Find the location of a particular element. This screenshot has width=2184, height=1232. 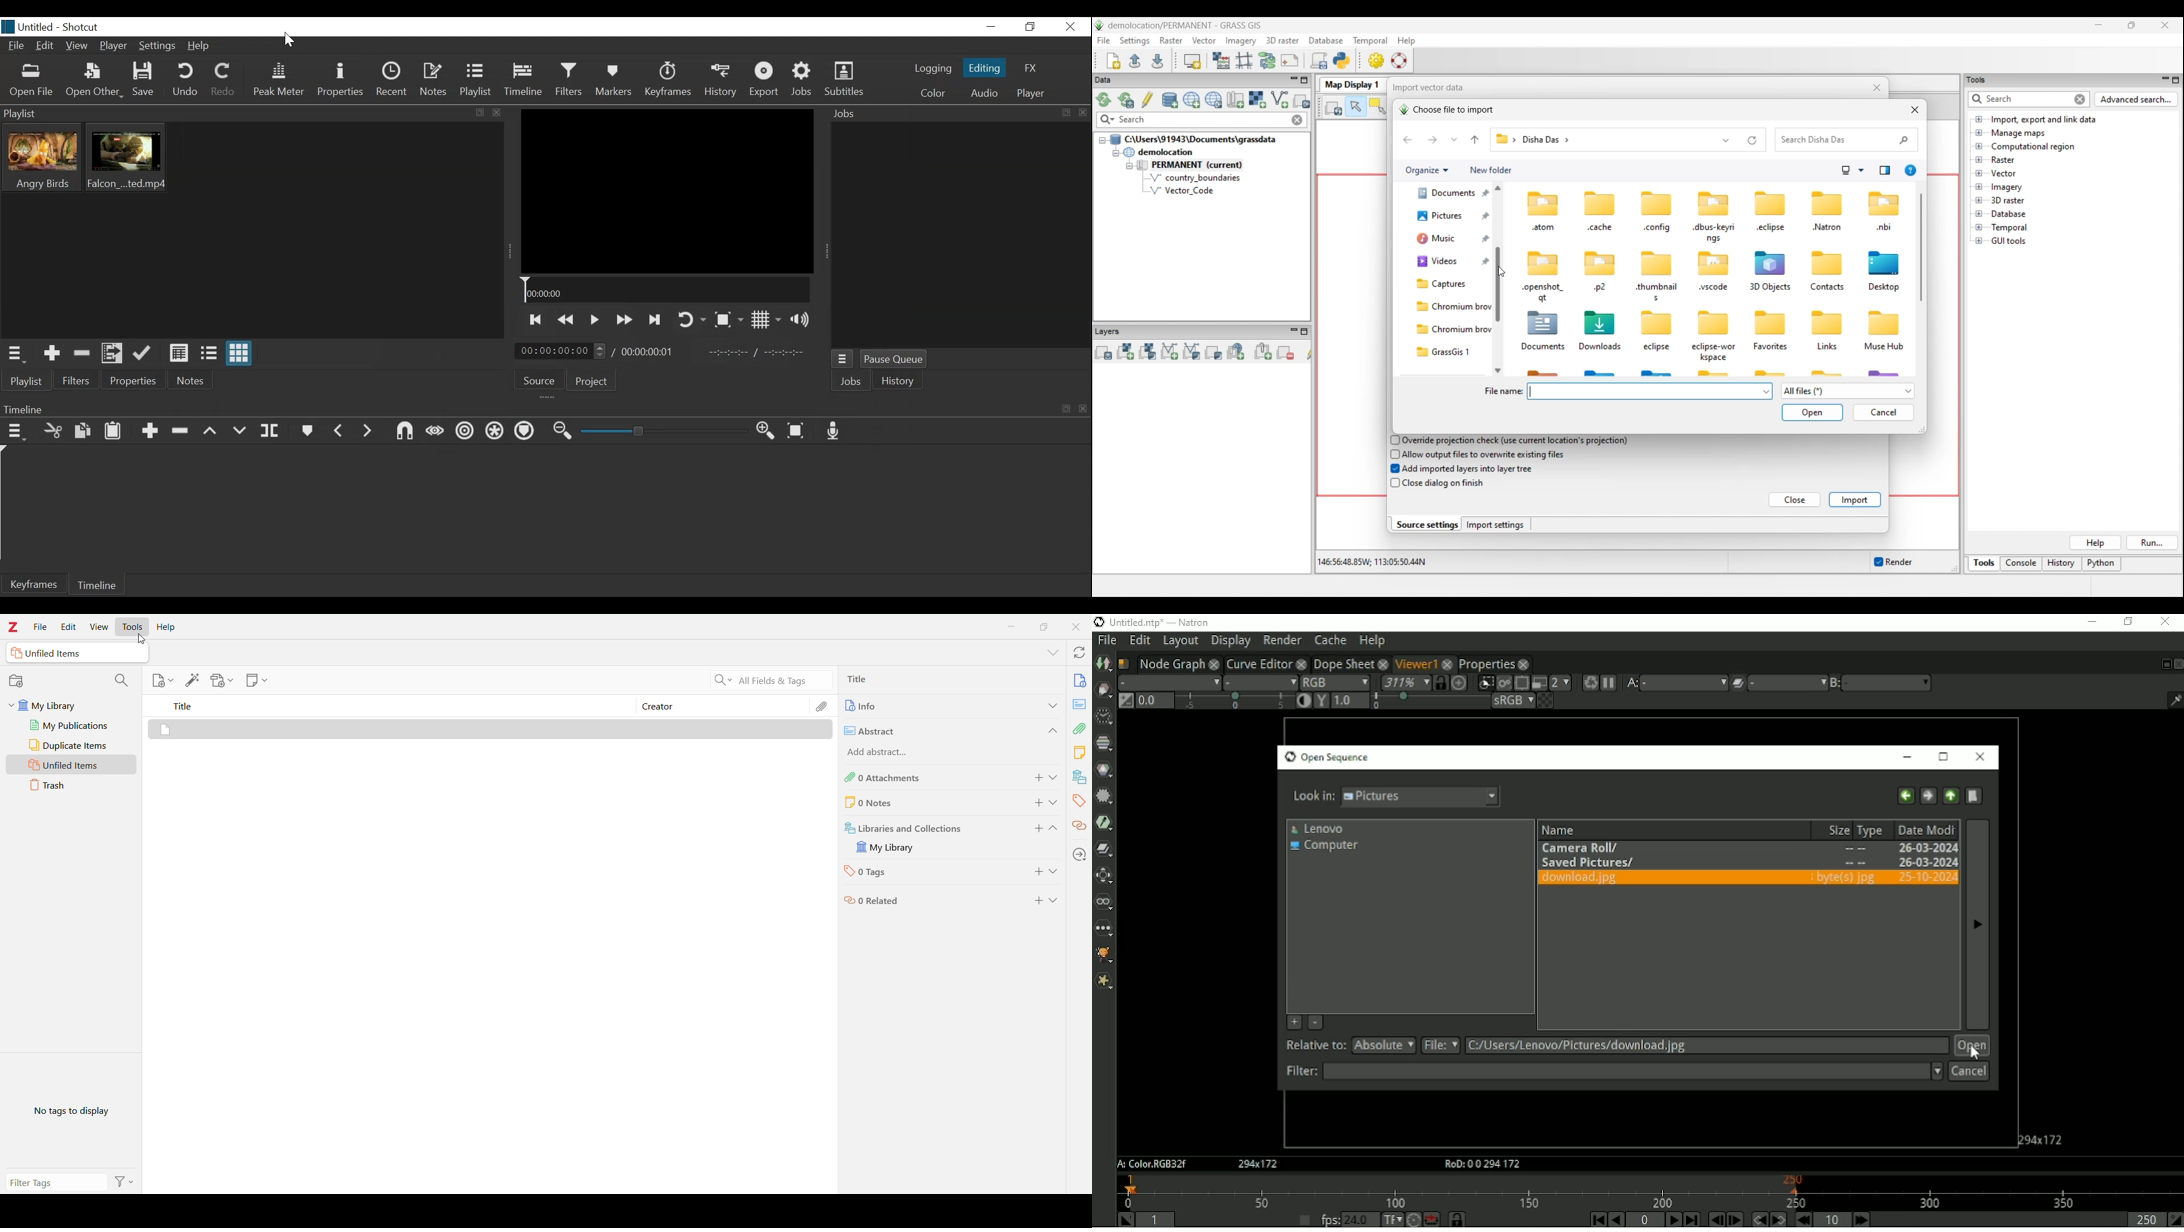

Filter is located at coordinates (1633, 1072).